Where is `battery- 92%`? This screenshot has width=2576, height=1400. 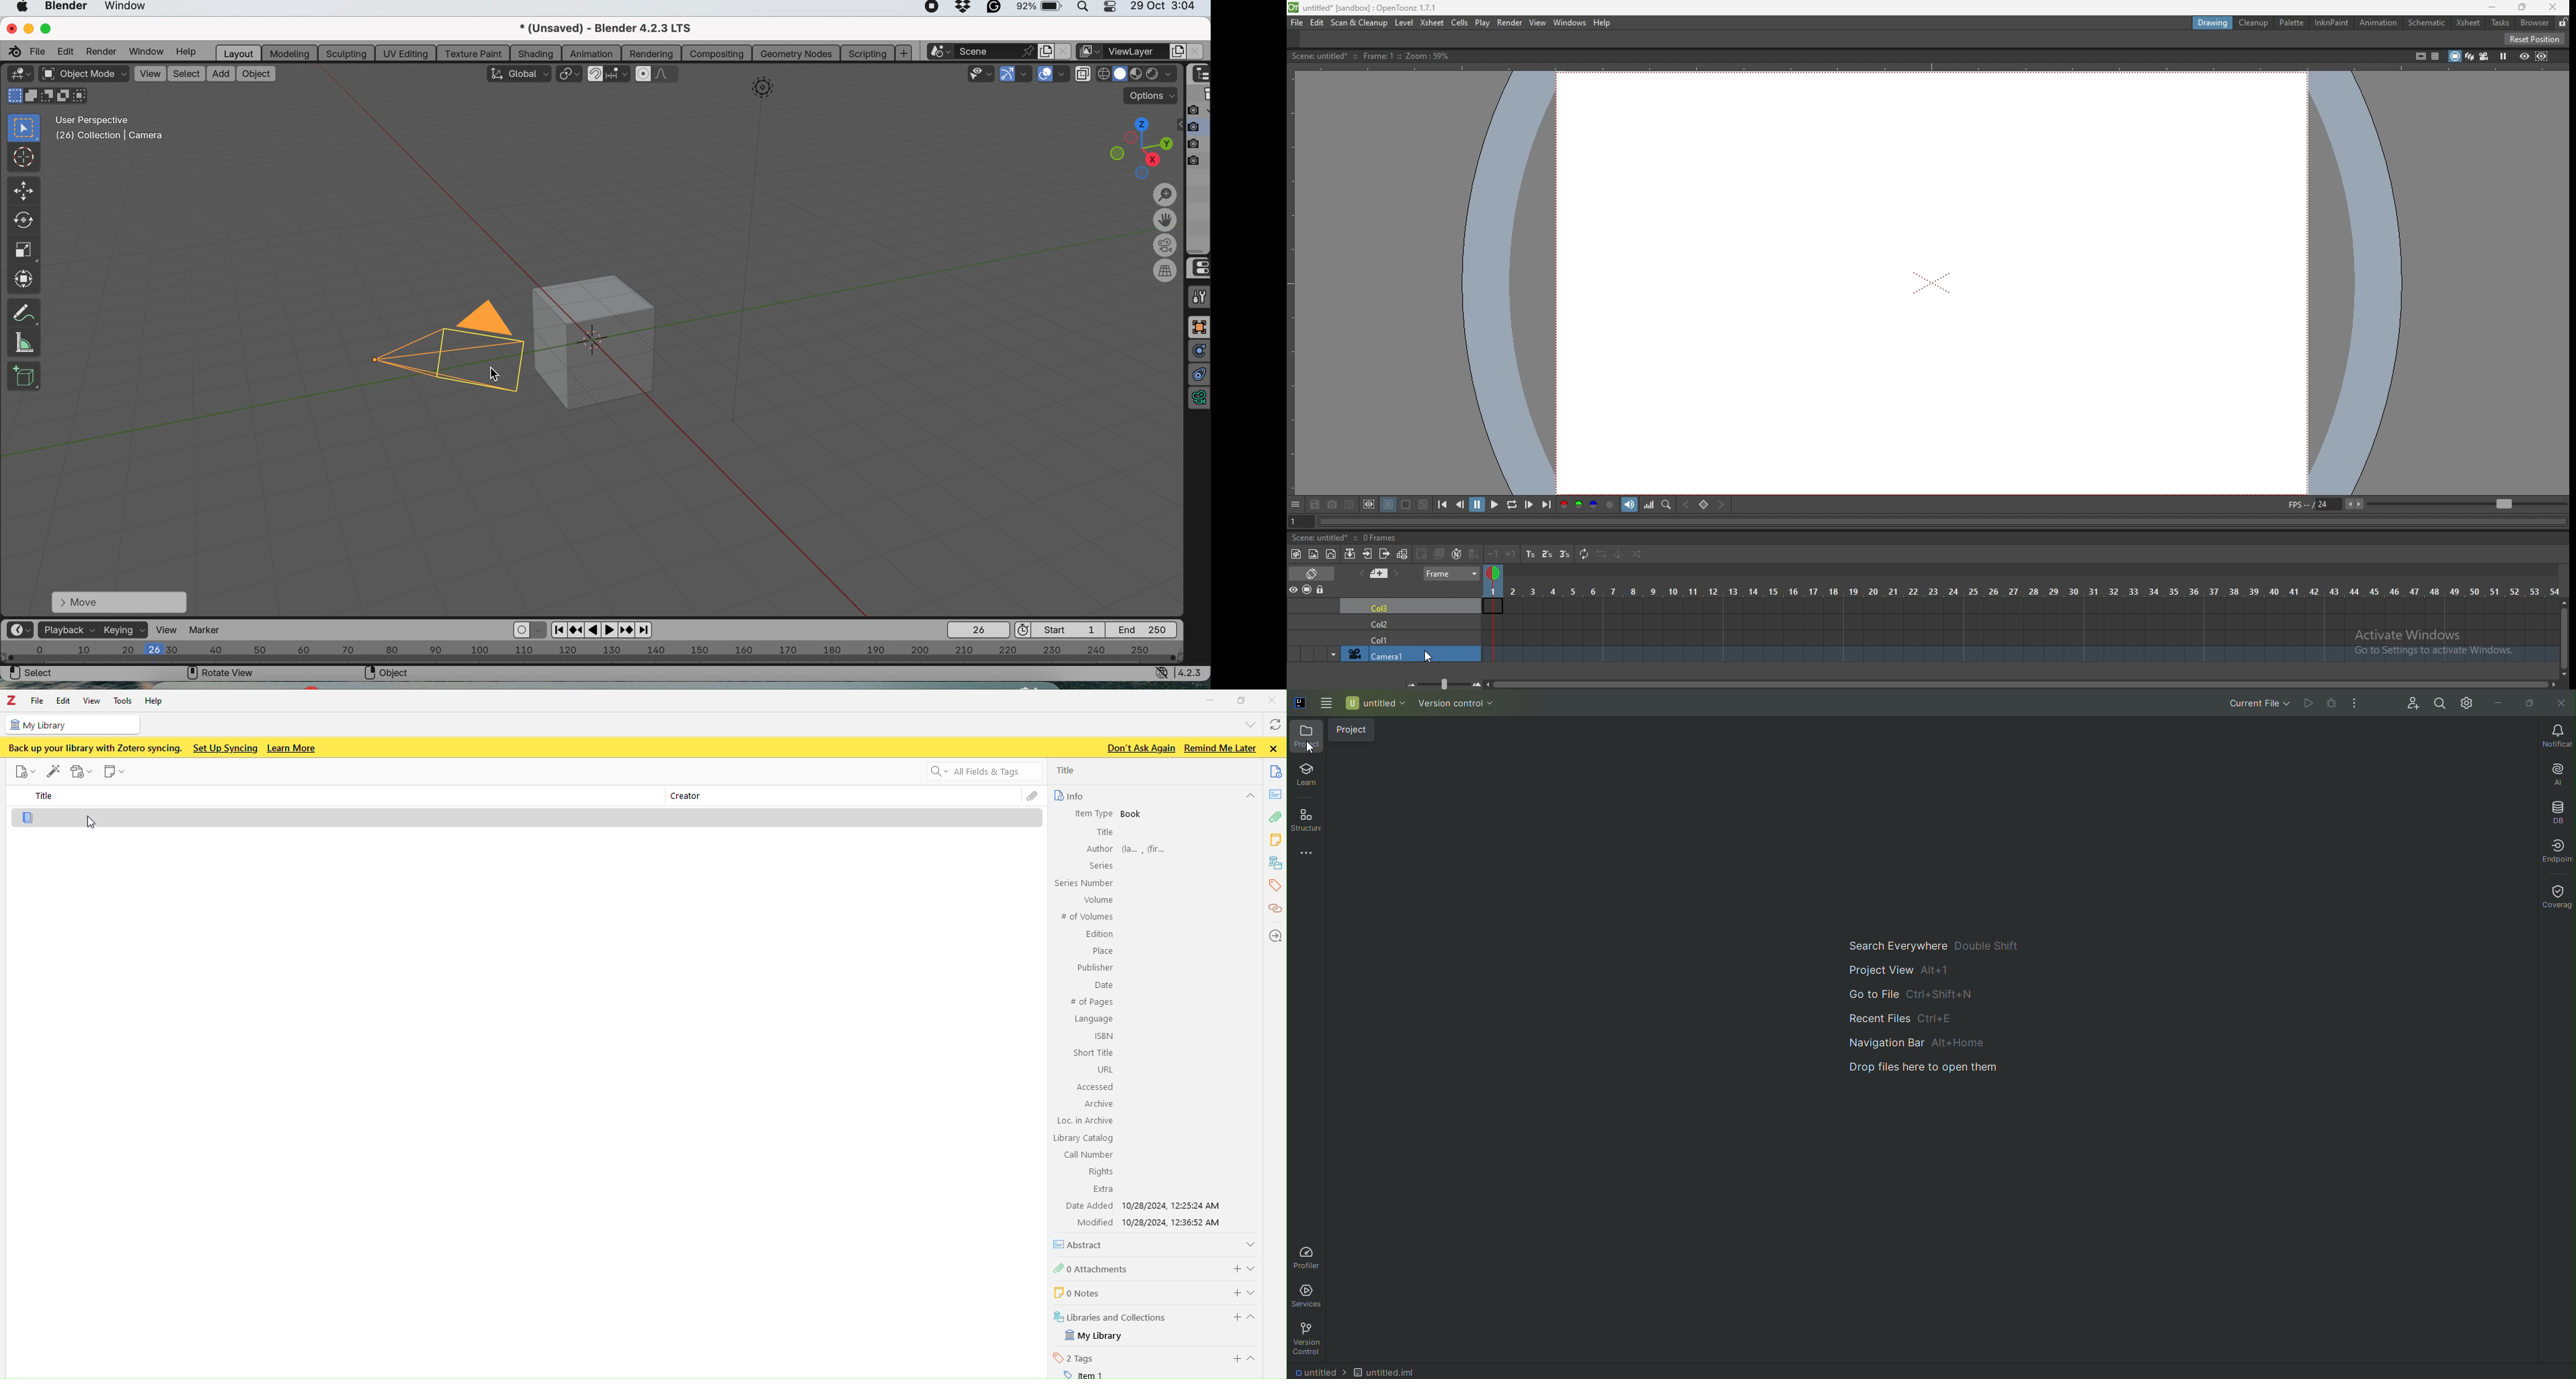
battery- 92% is located at coordinates (1044, 9).